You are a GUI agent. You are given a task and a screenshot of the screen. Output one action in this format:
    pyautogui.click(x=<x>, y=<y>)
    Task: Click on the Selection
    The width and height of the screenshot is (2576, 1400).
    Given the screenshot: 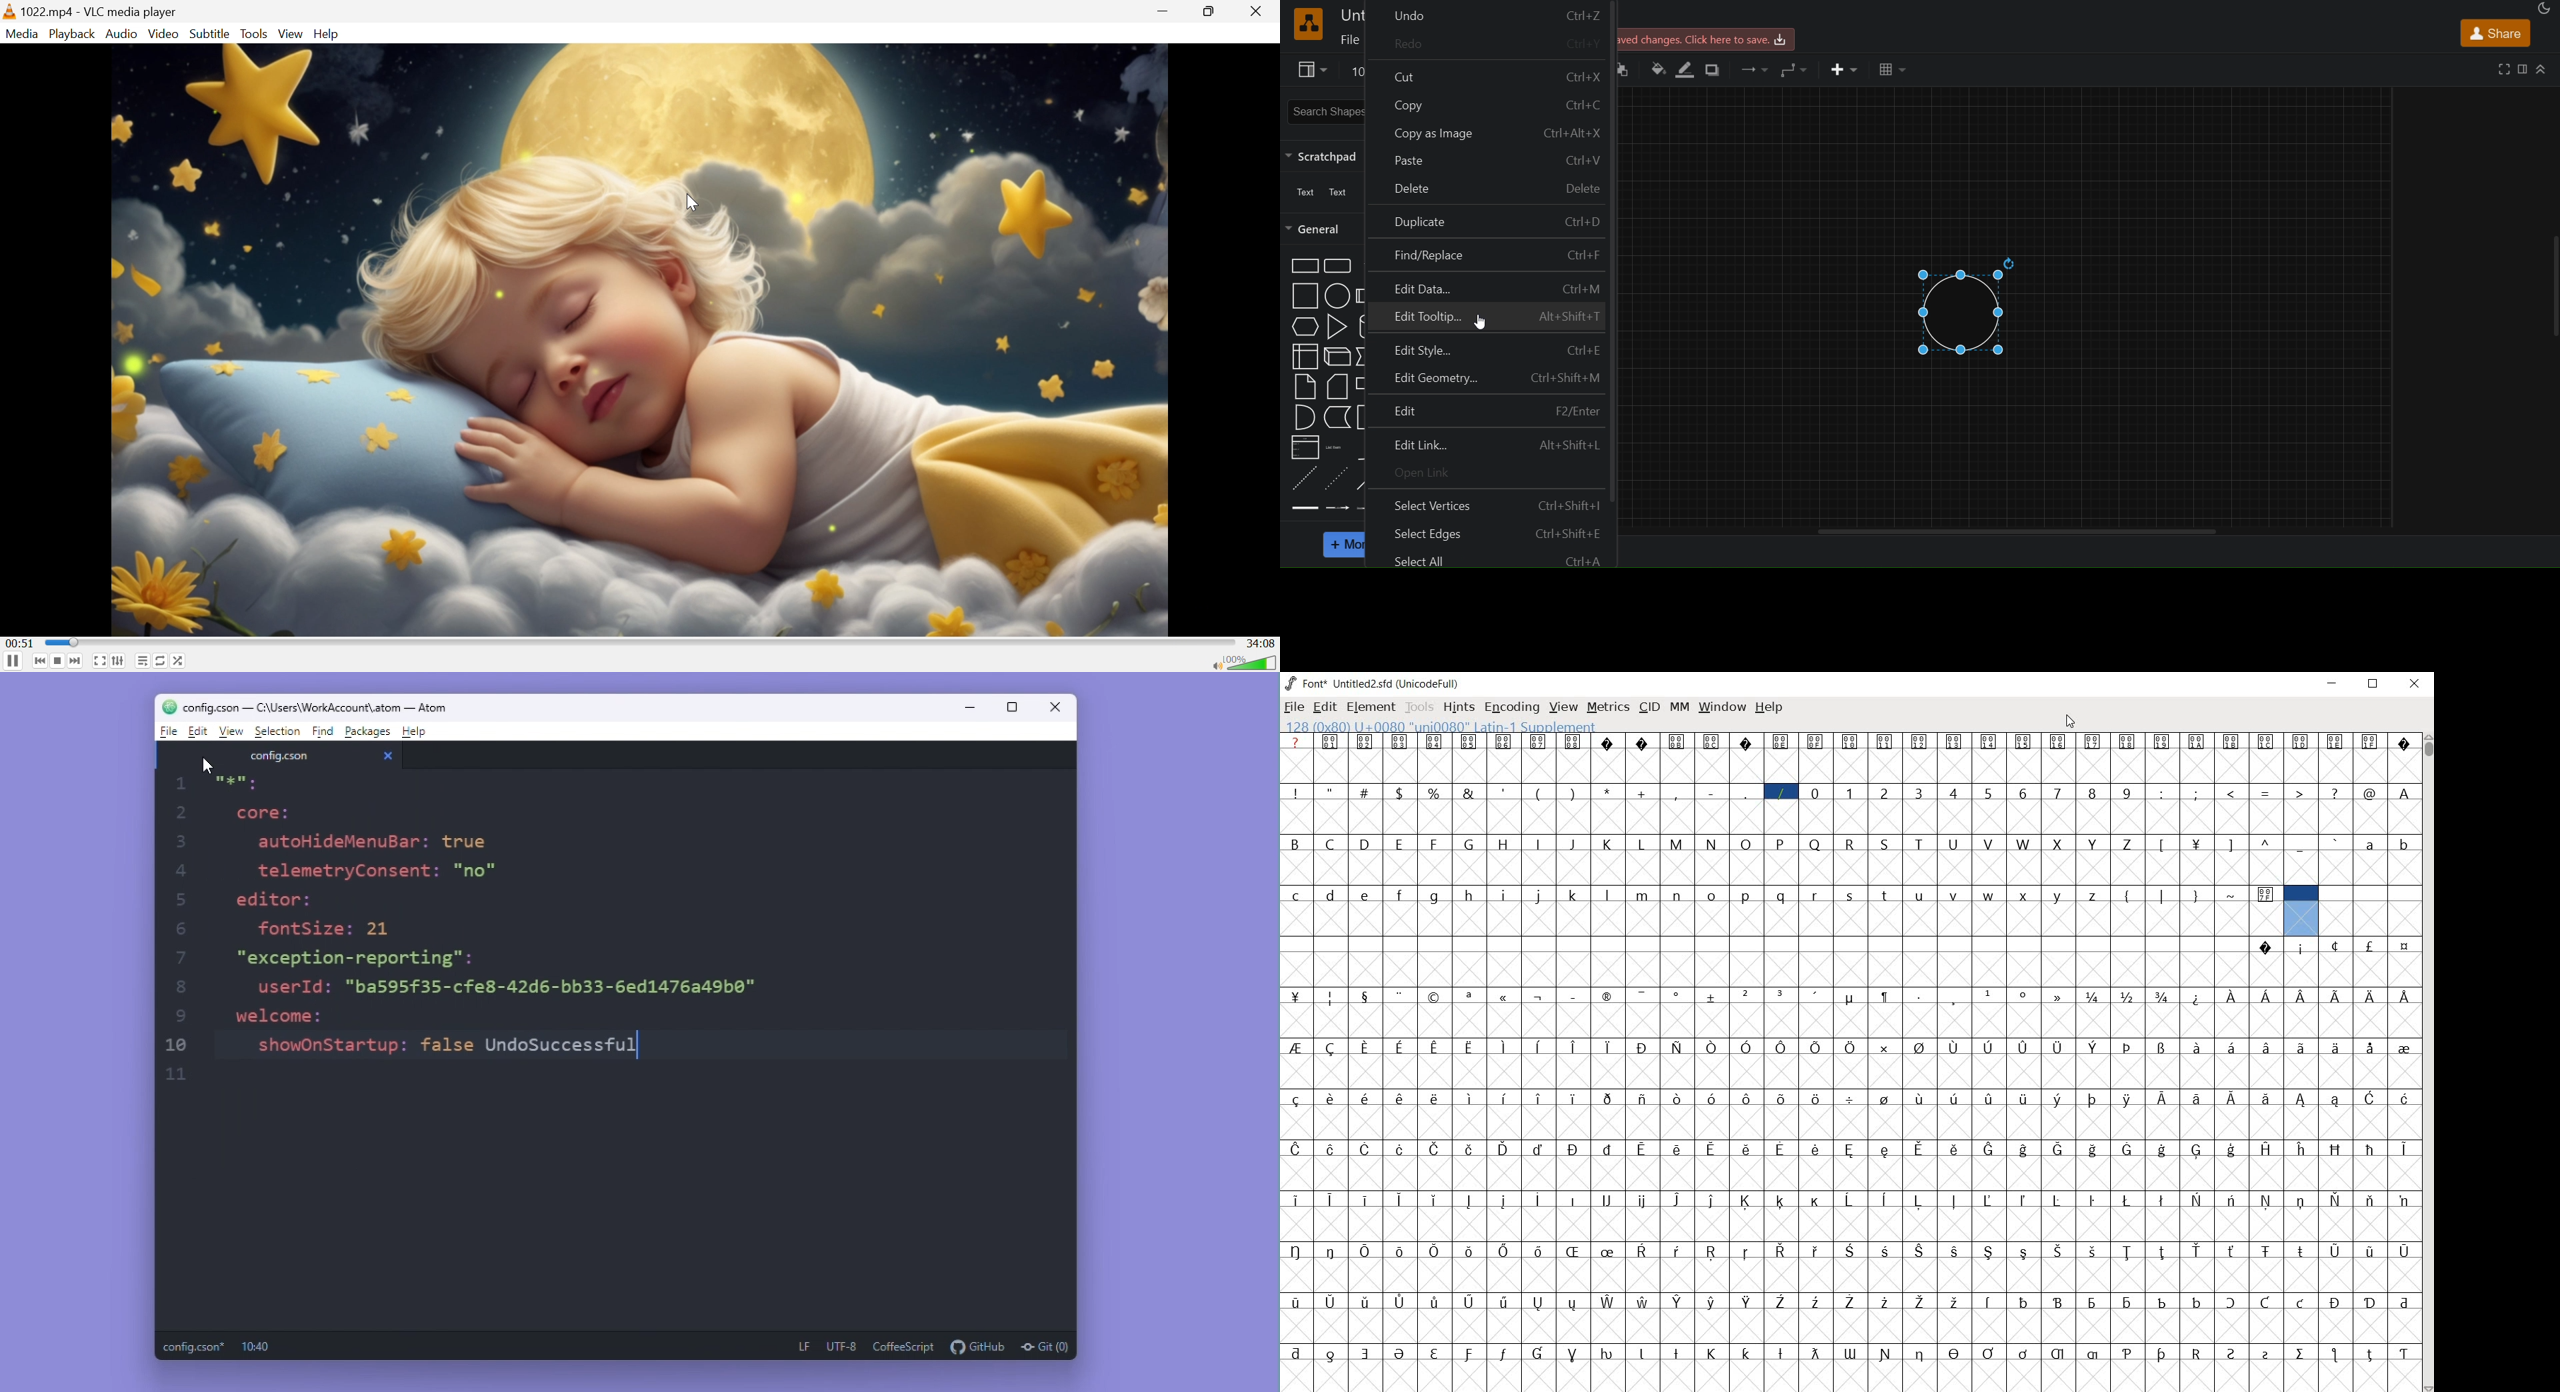 What is the action you would take?
    pyautogui.click(x=279, y=733)
    